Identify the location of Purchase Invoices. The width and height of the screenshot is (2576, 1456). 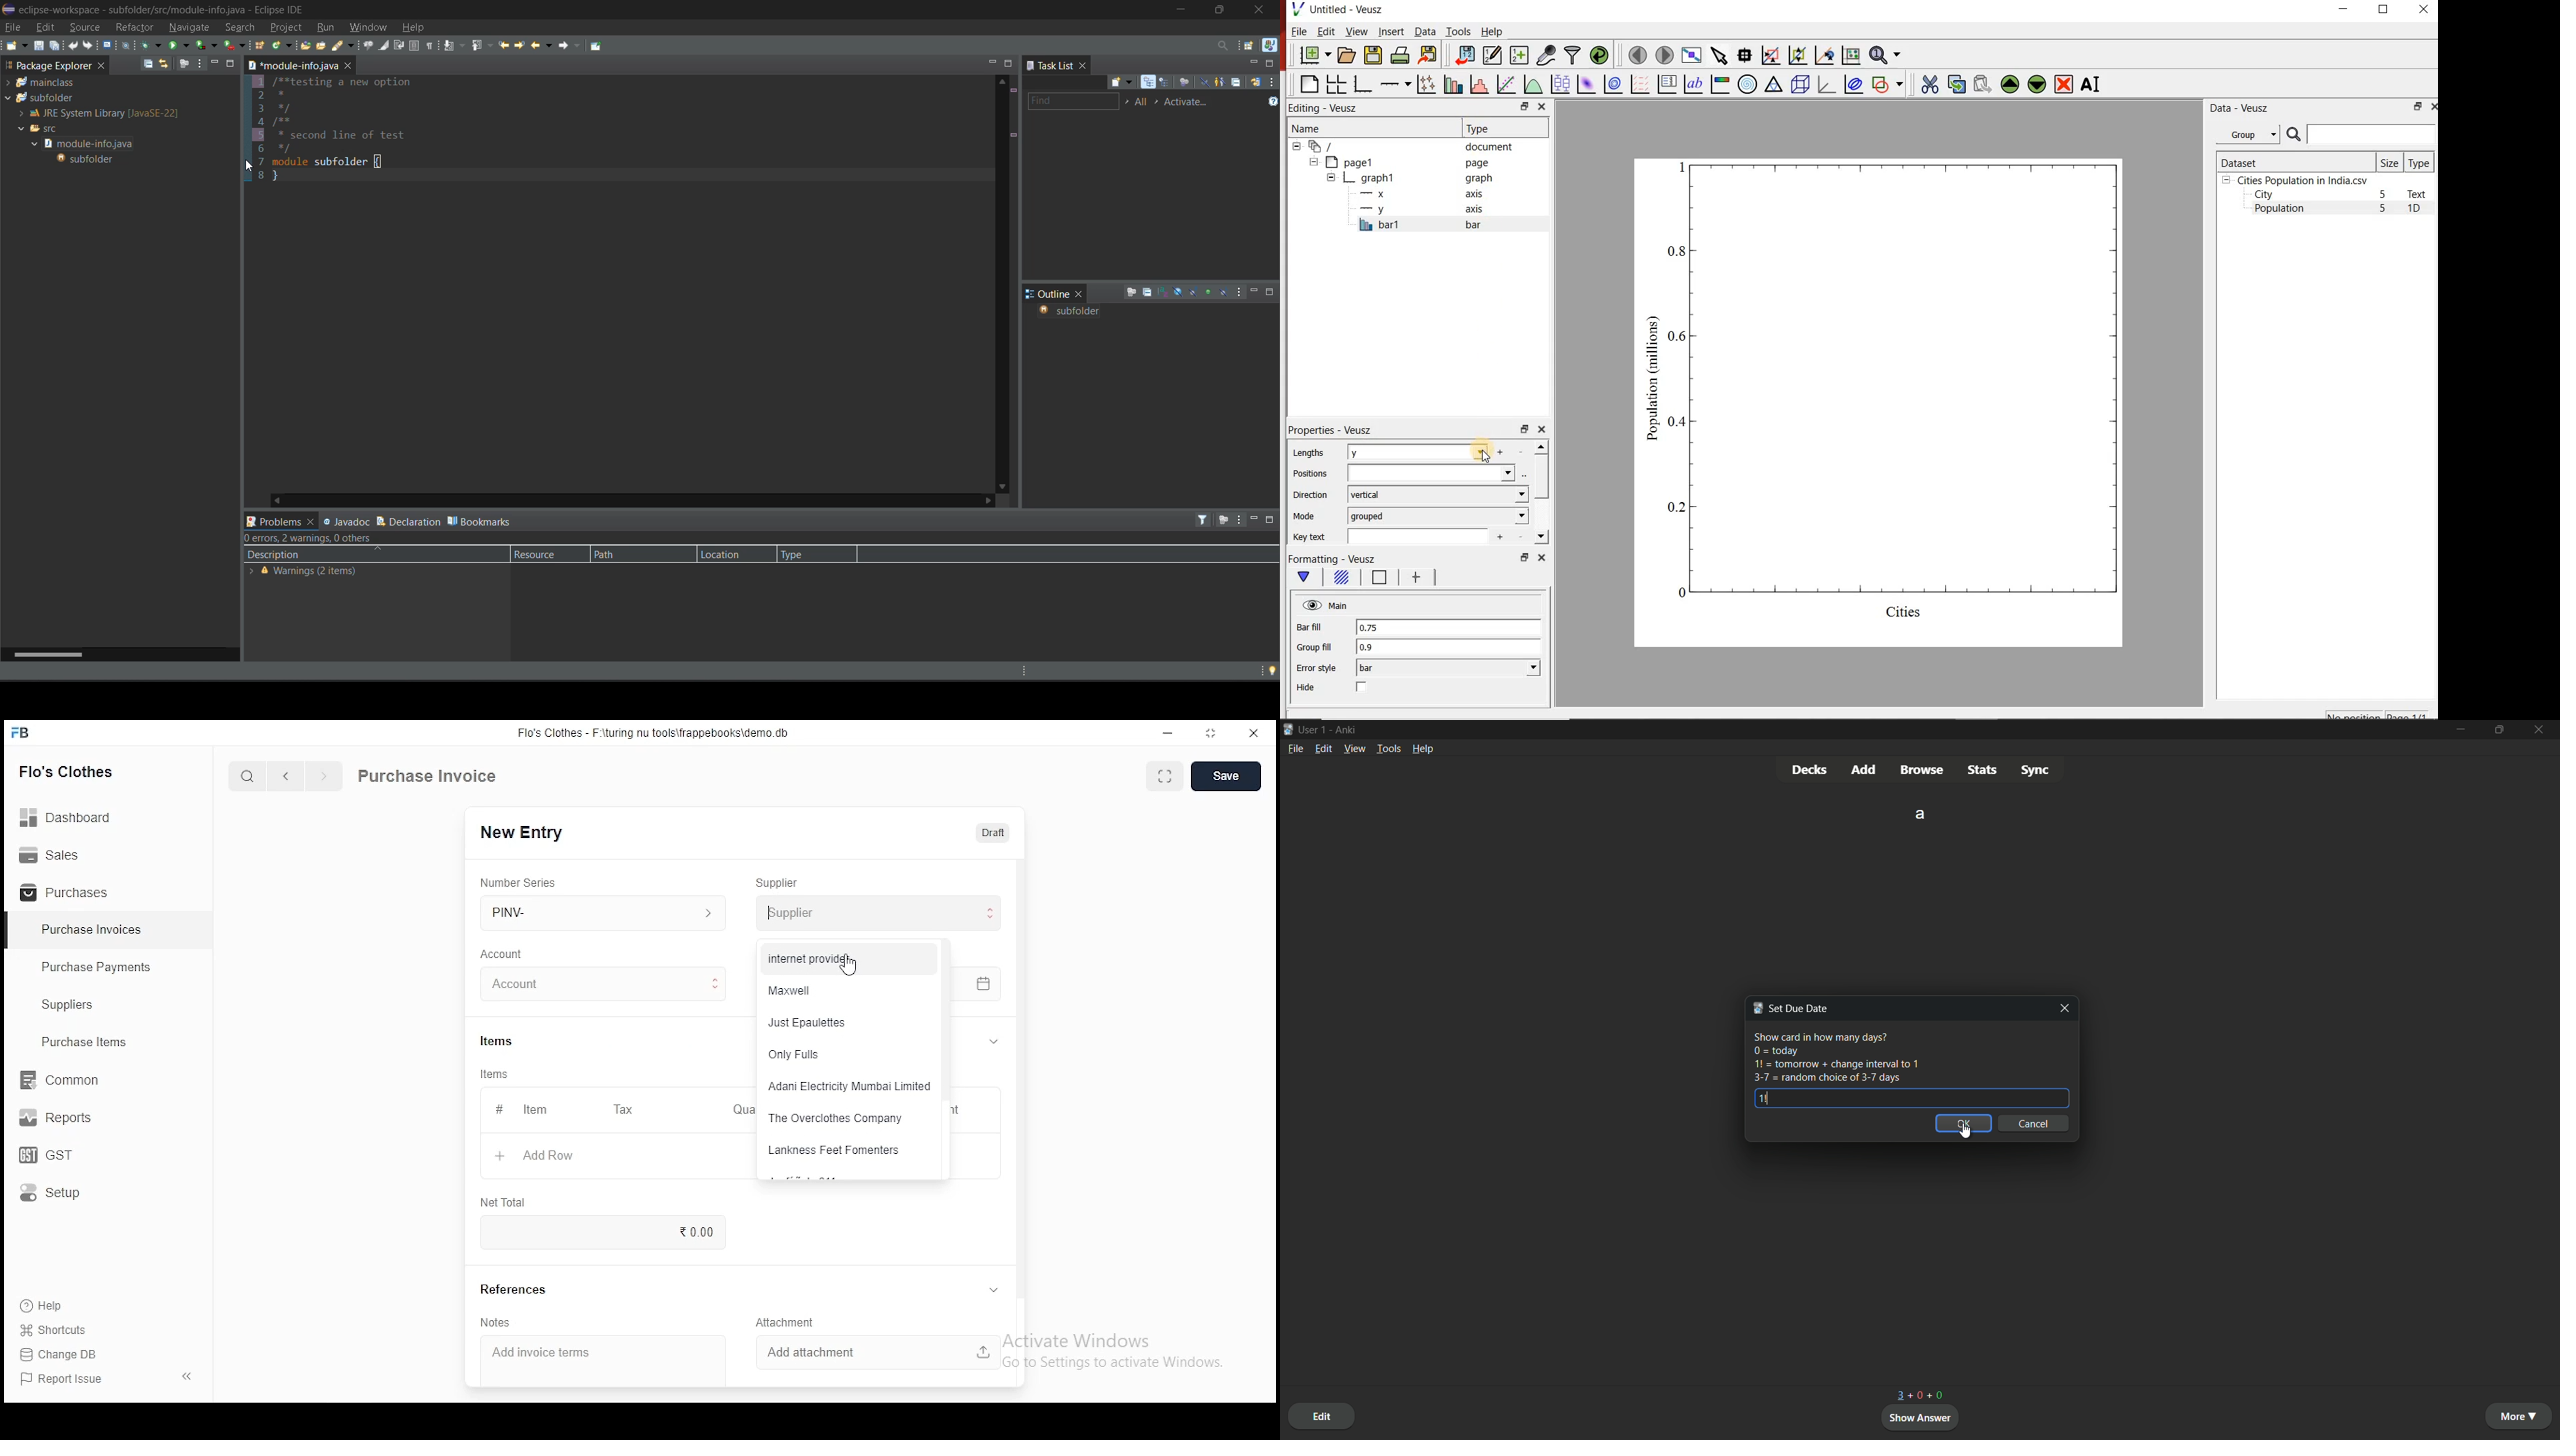
(95, 930).